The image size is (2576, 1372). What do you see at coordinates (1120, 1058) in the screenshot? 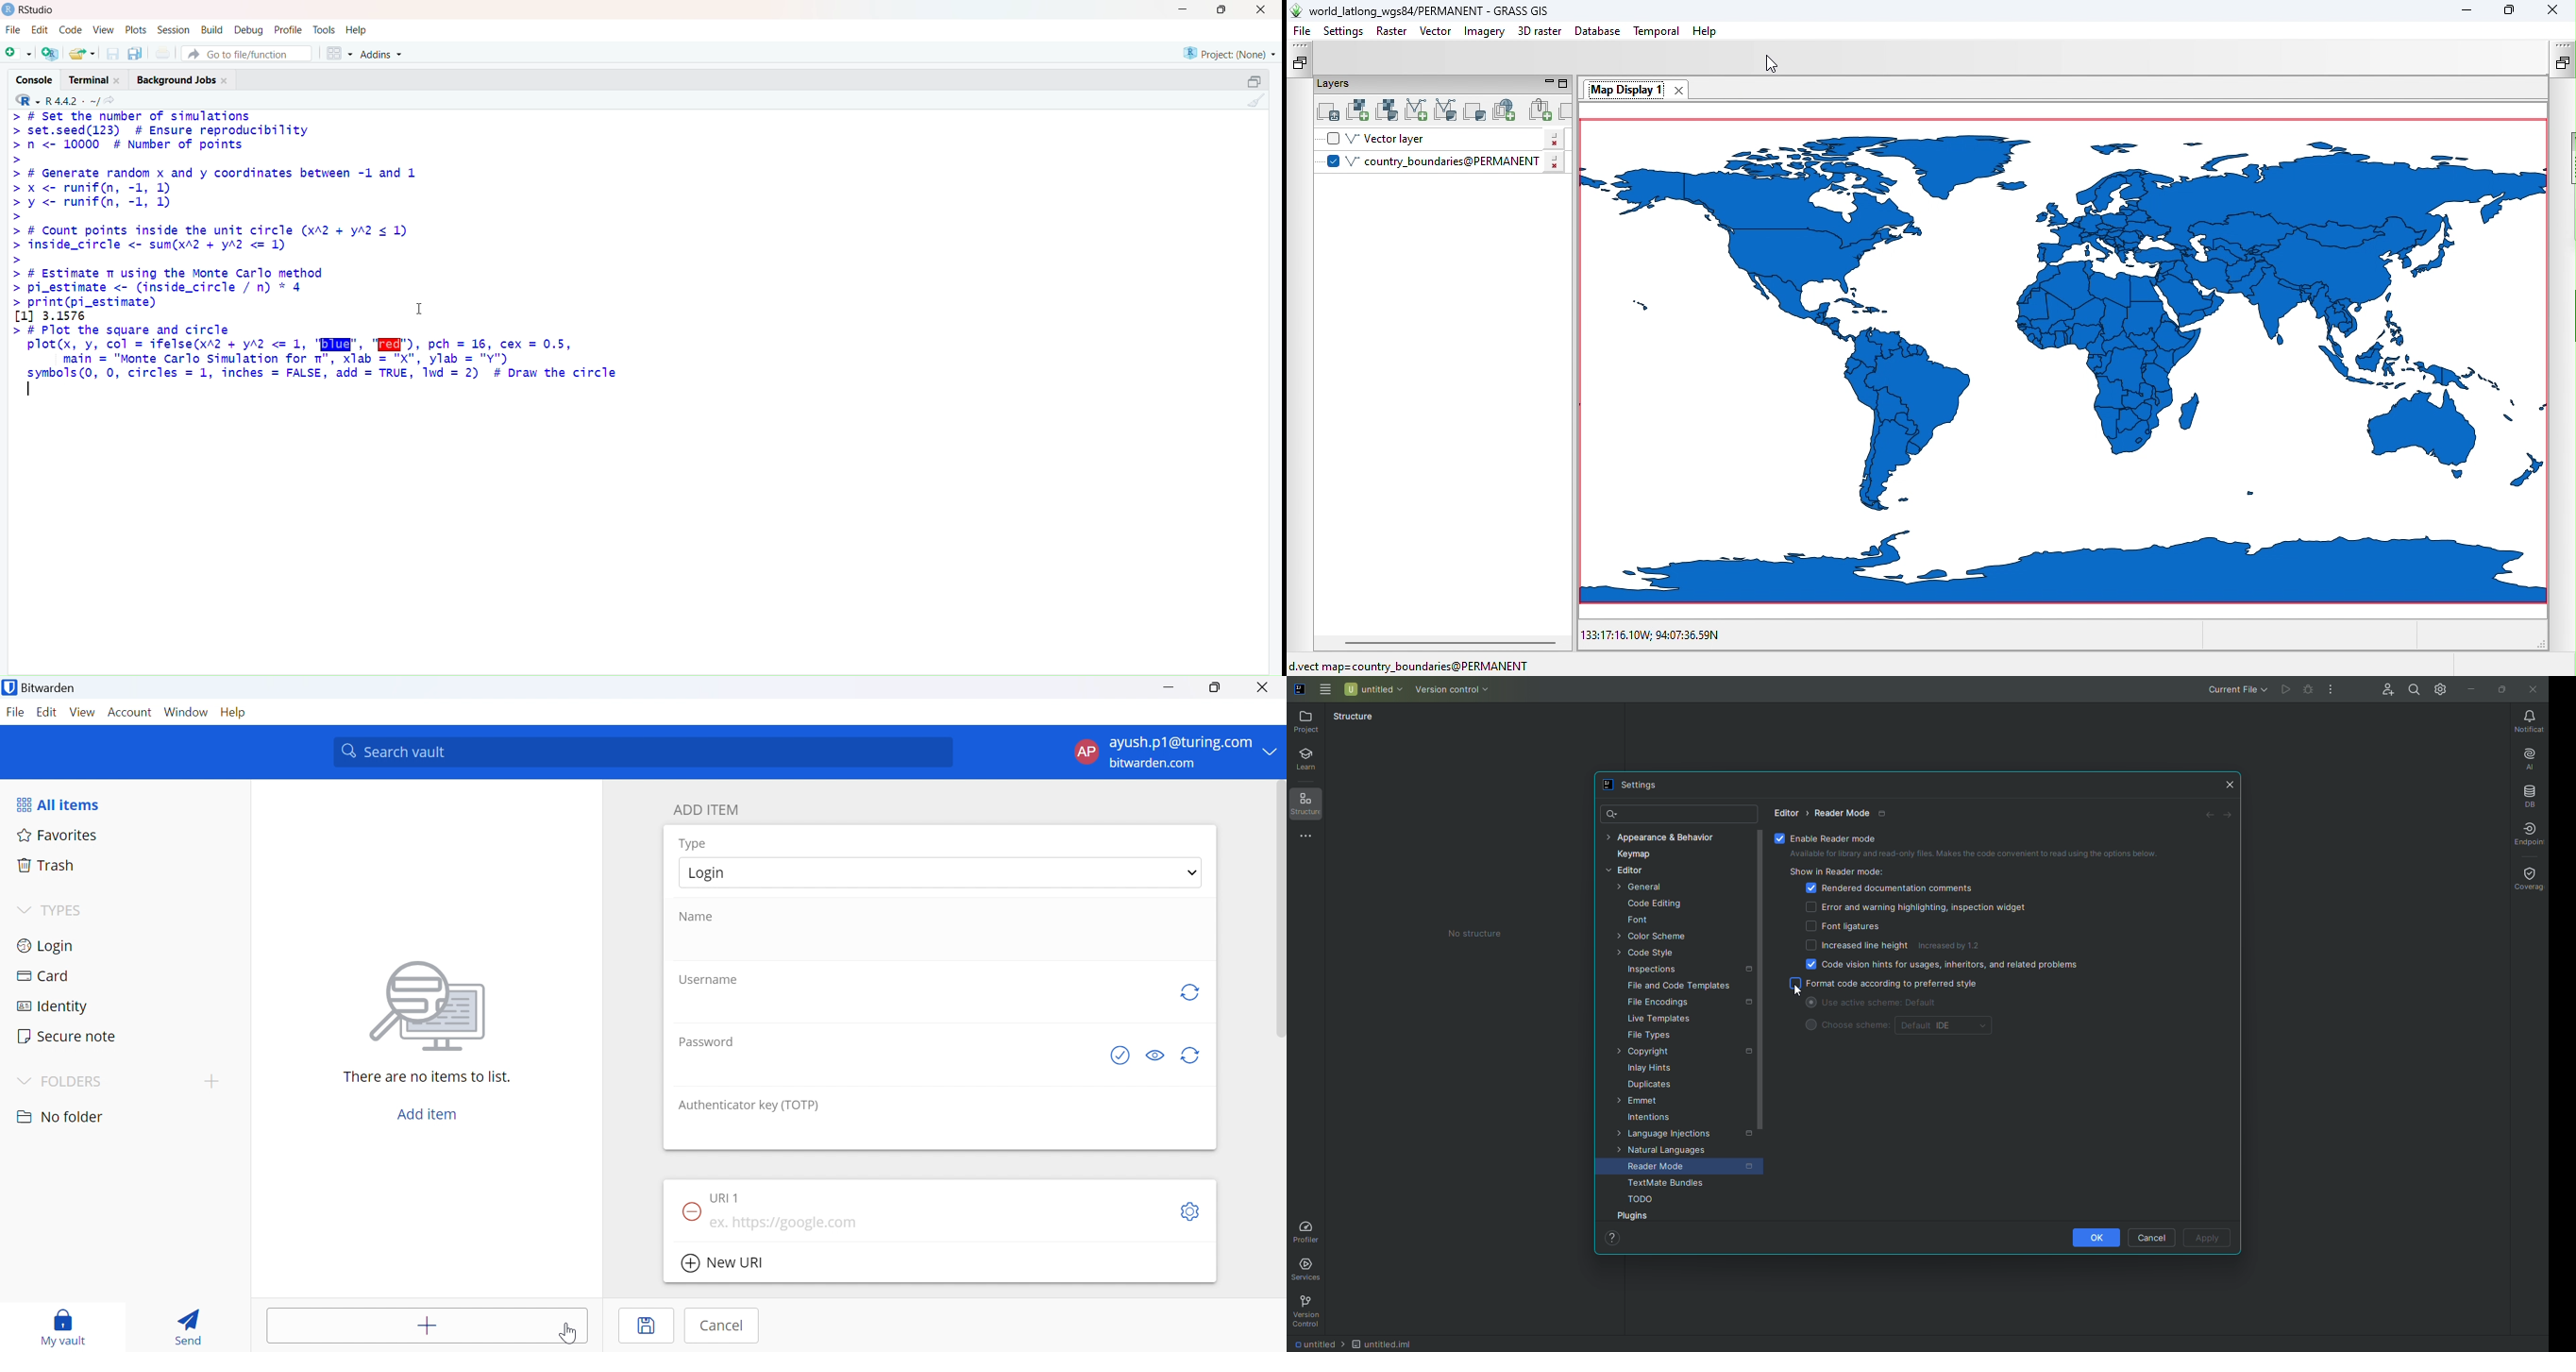
I see `Check if password has been exposed` at bounding box center [1120, 1058].